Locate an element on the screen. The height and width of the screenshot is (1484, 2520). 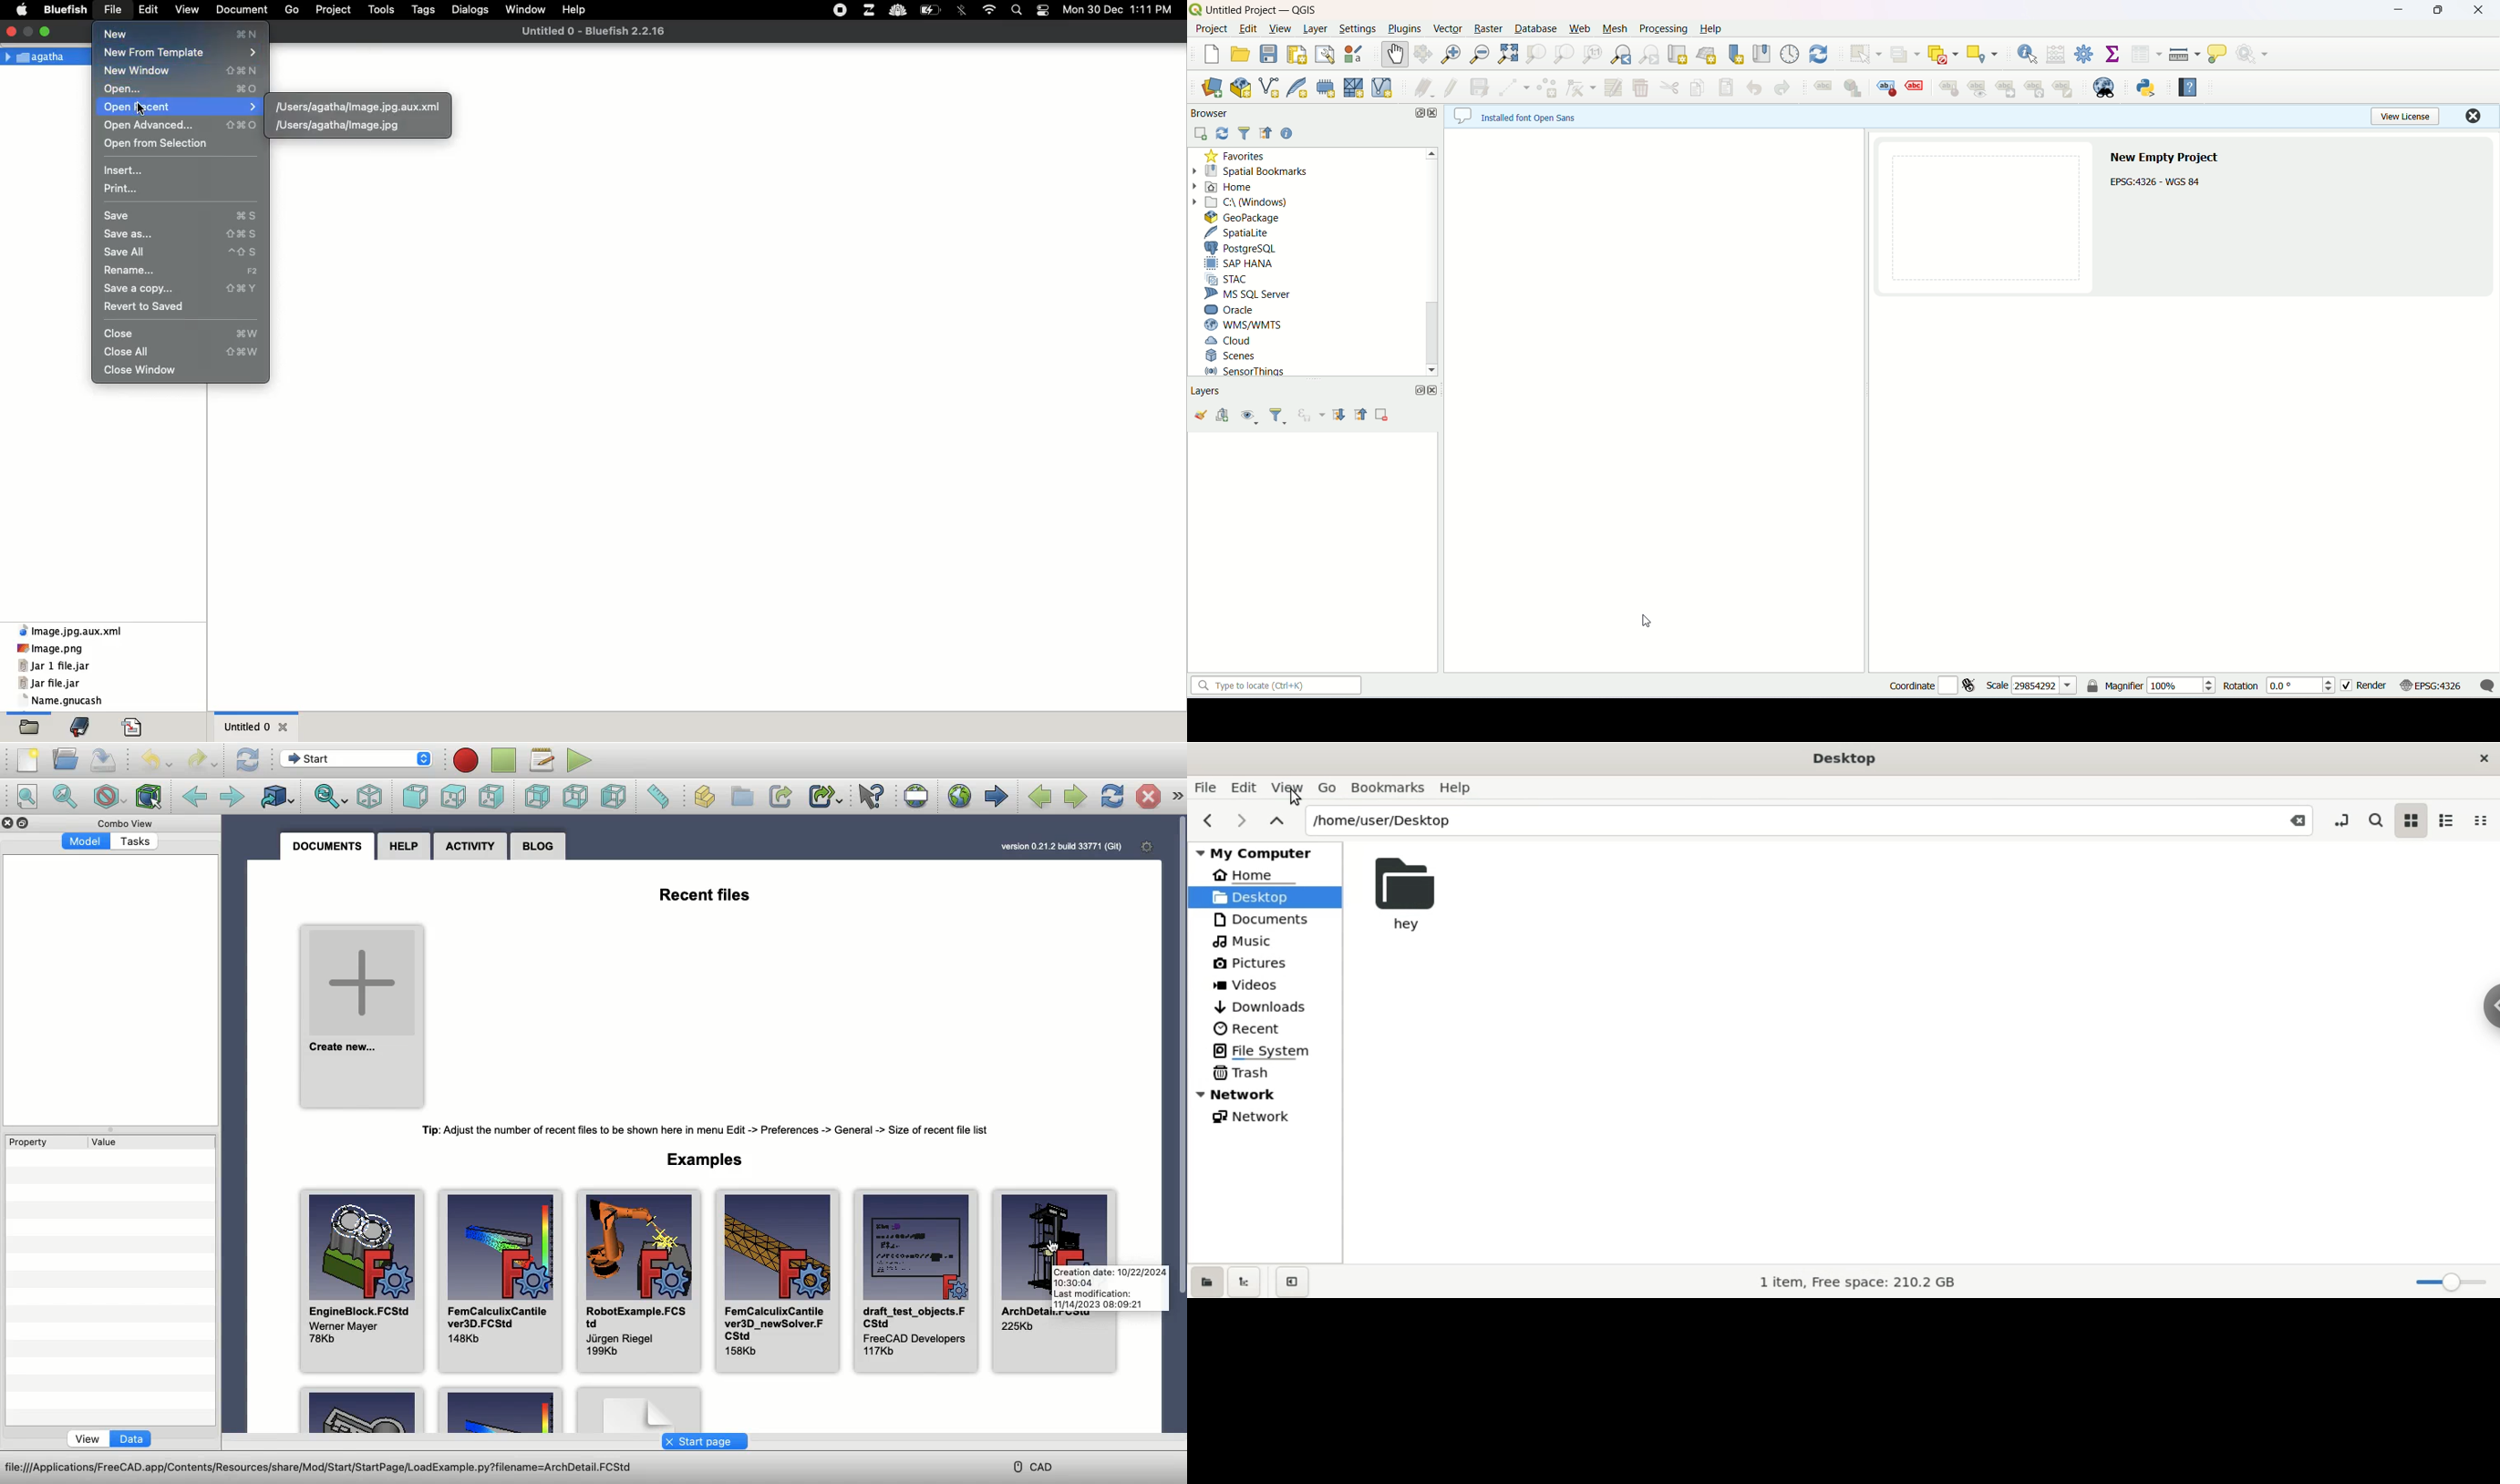
vertical scroll bar is located at coordinates (1428, 263).